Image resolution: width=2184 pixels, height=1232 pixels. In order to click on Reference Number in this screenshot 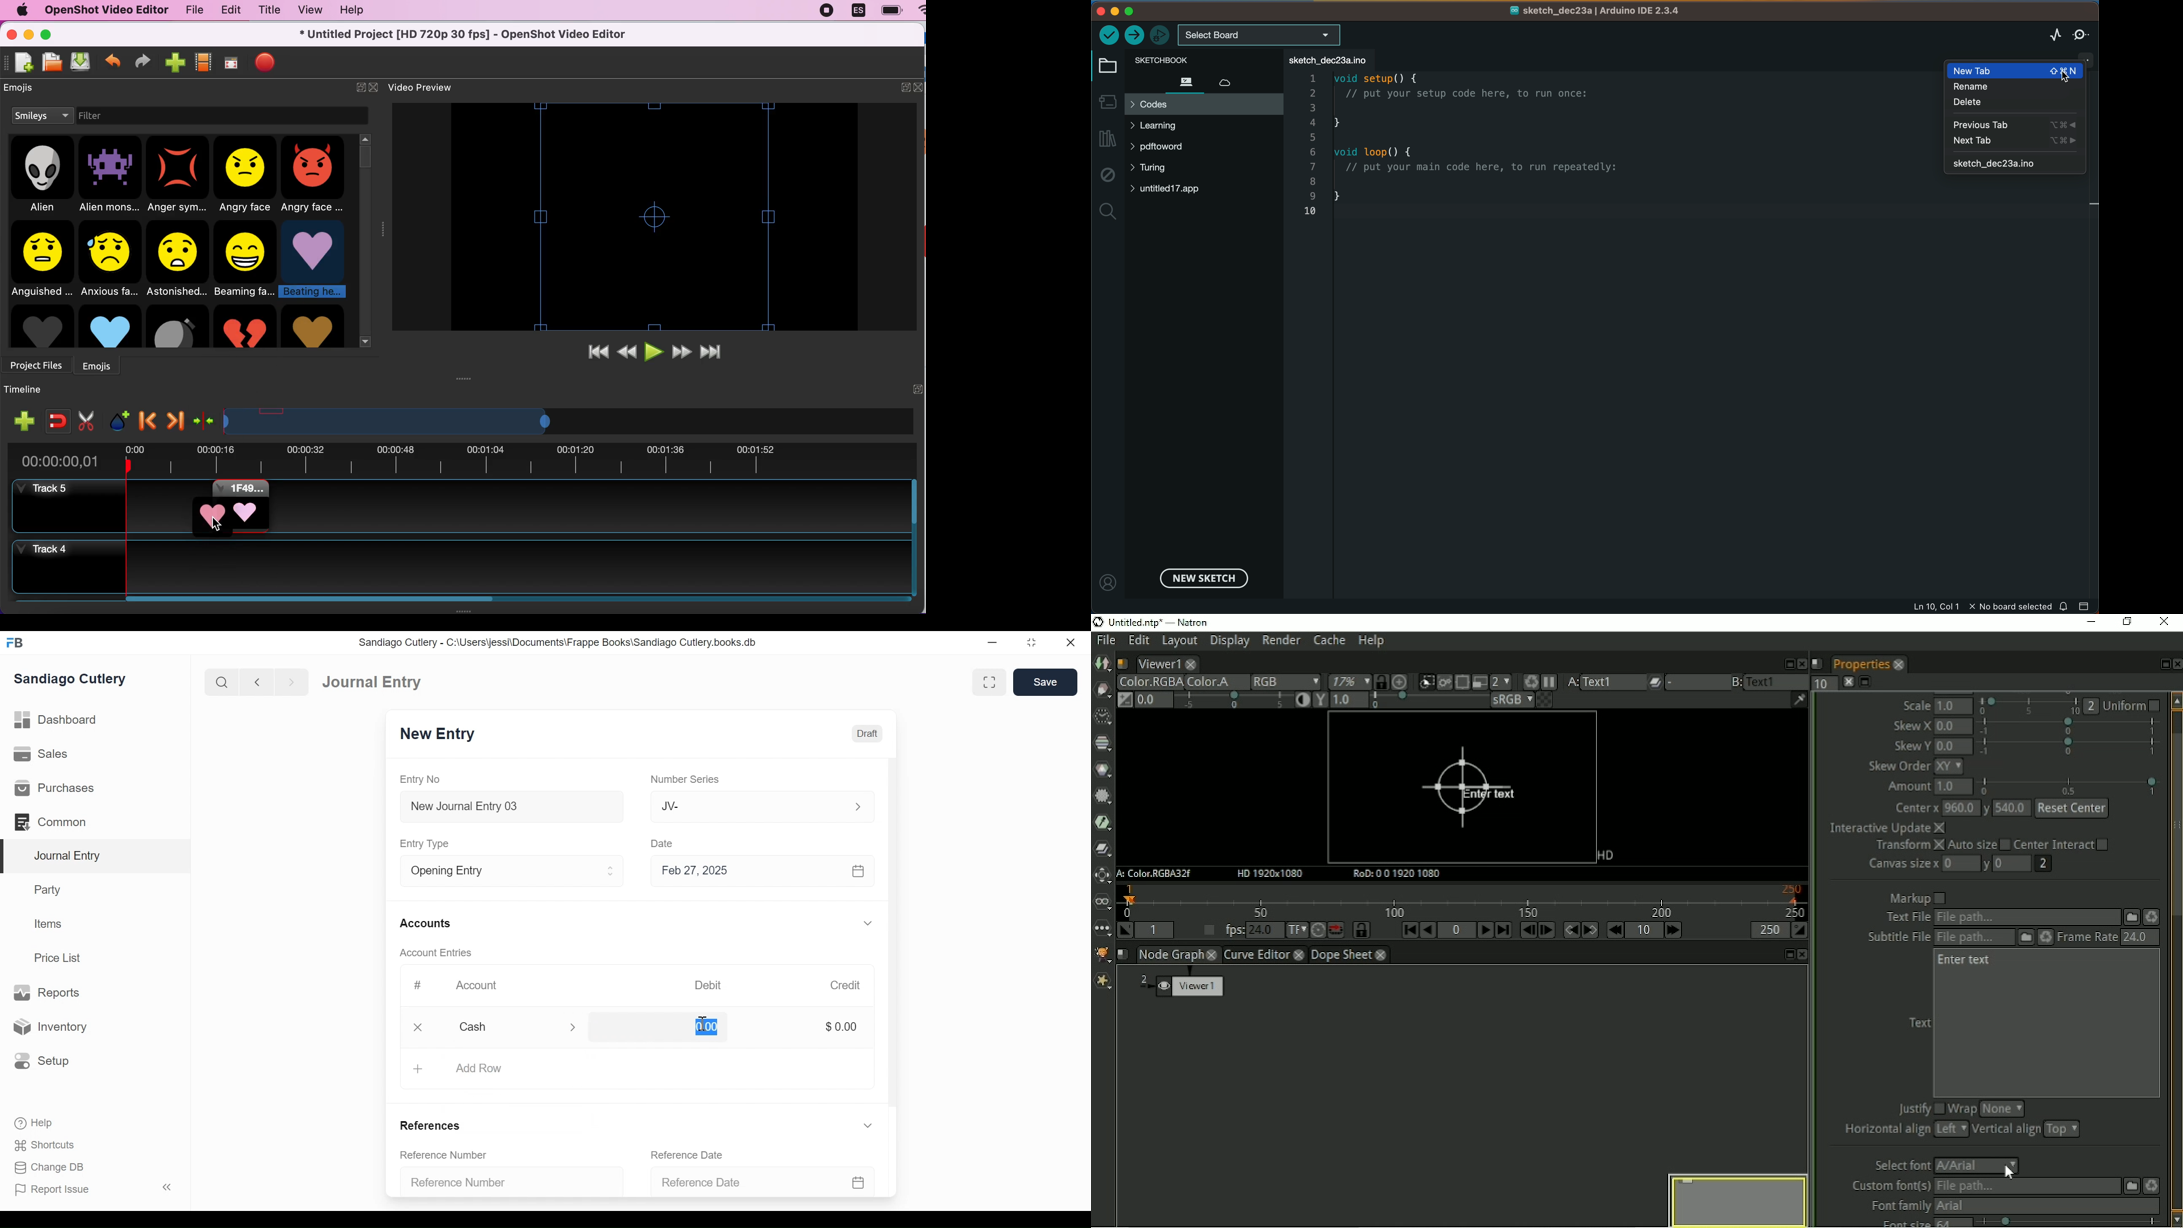, I will do `click(505, 1180)`.